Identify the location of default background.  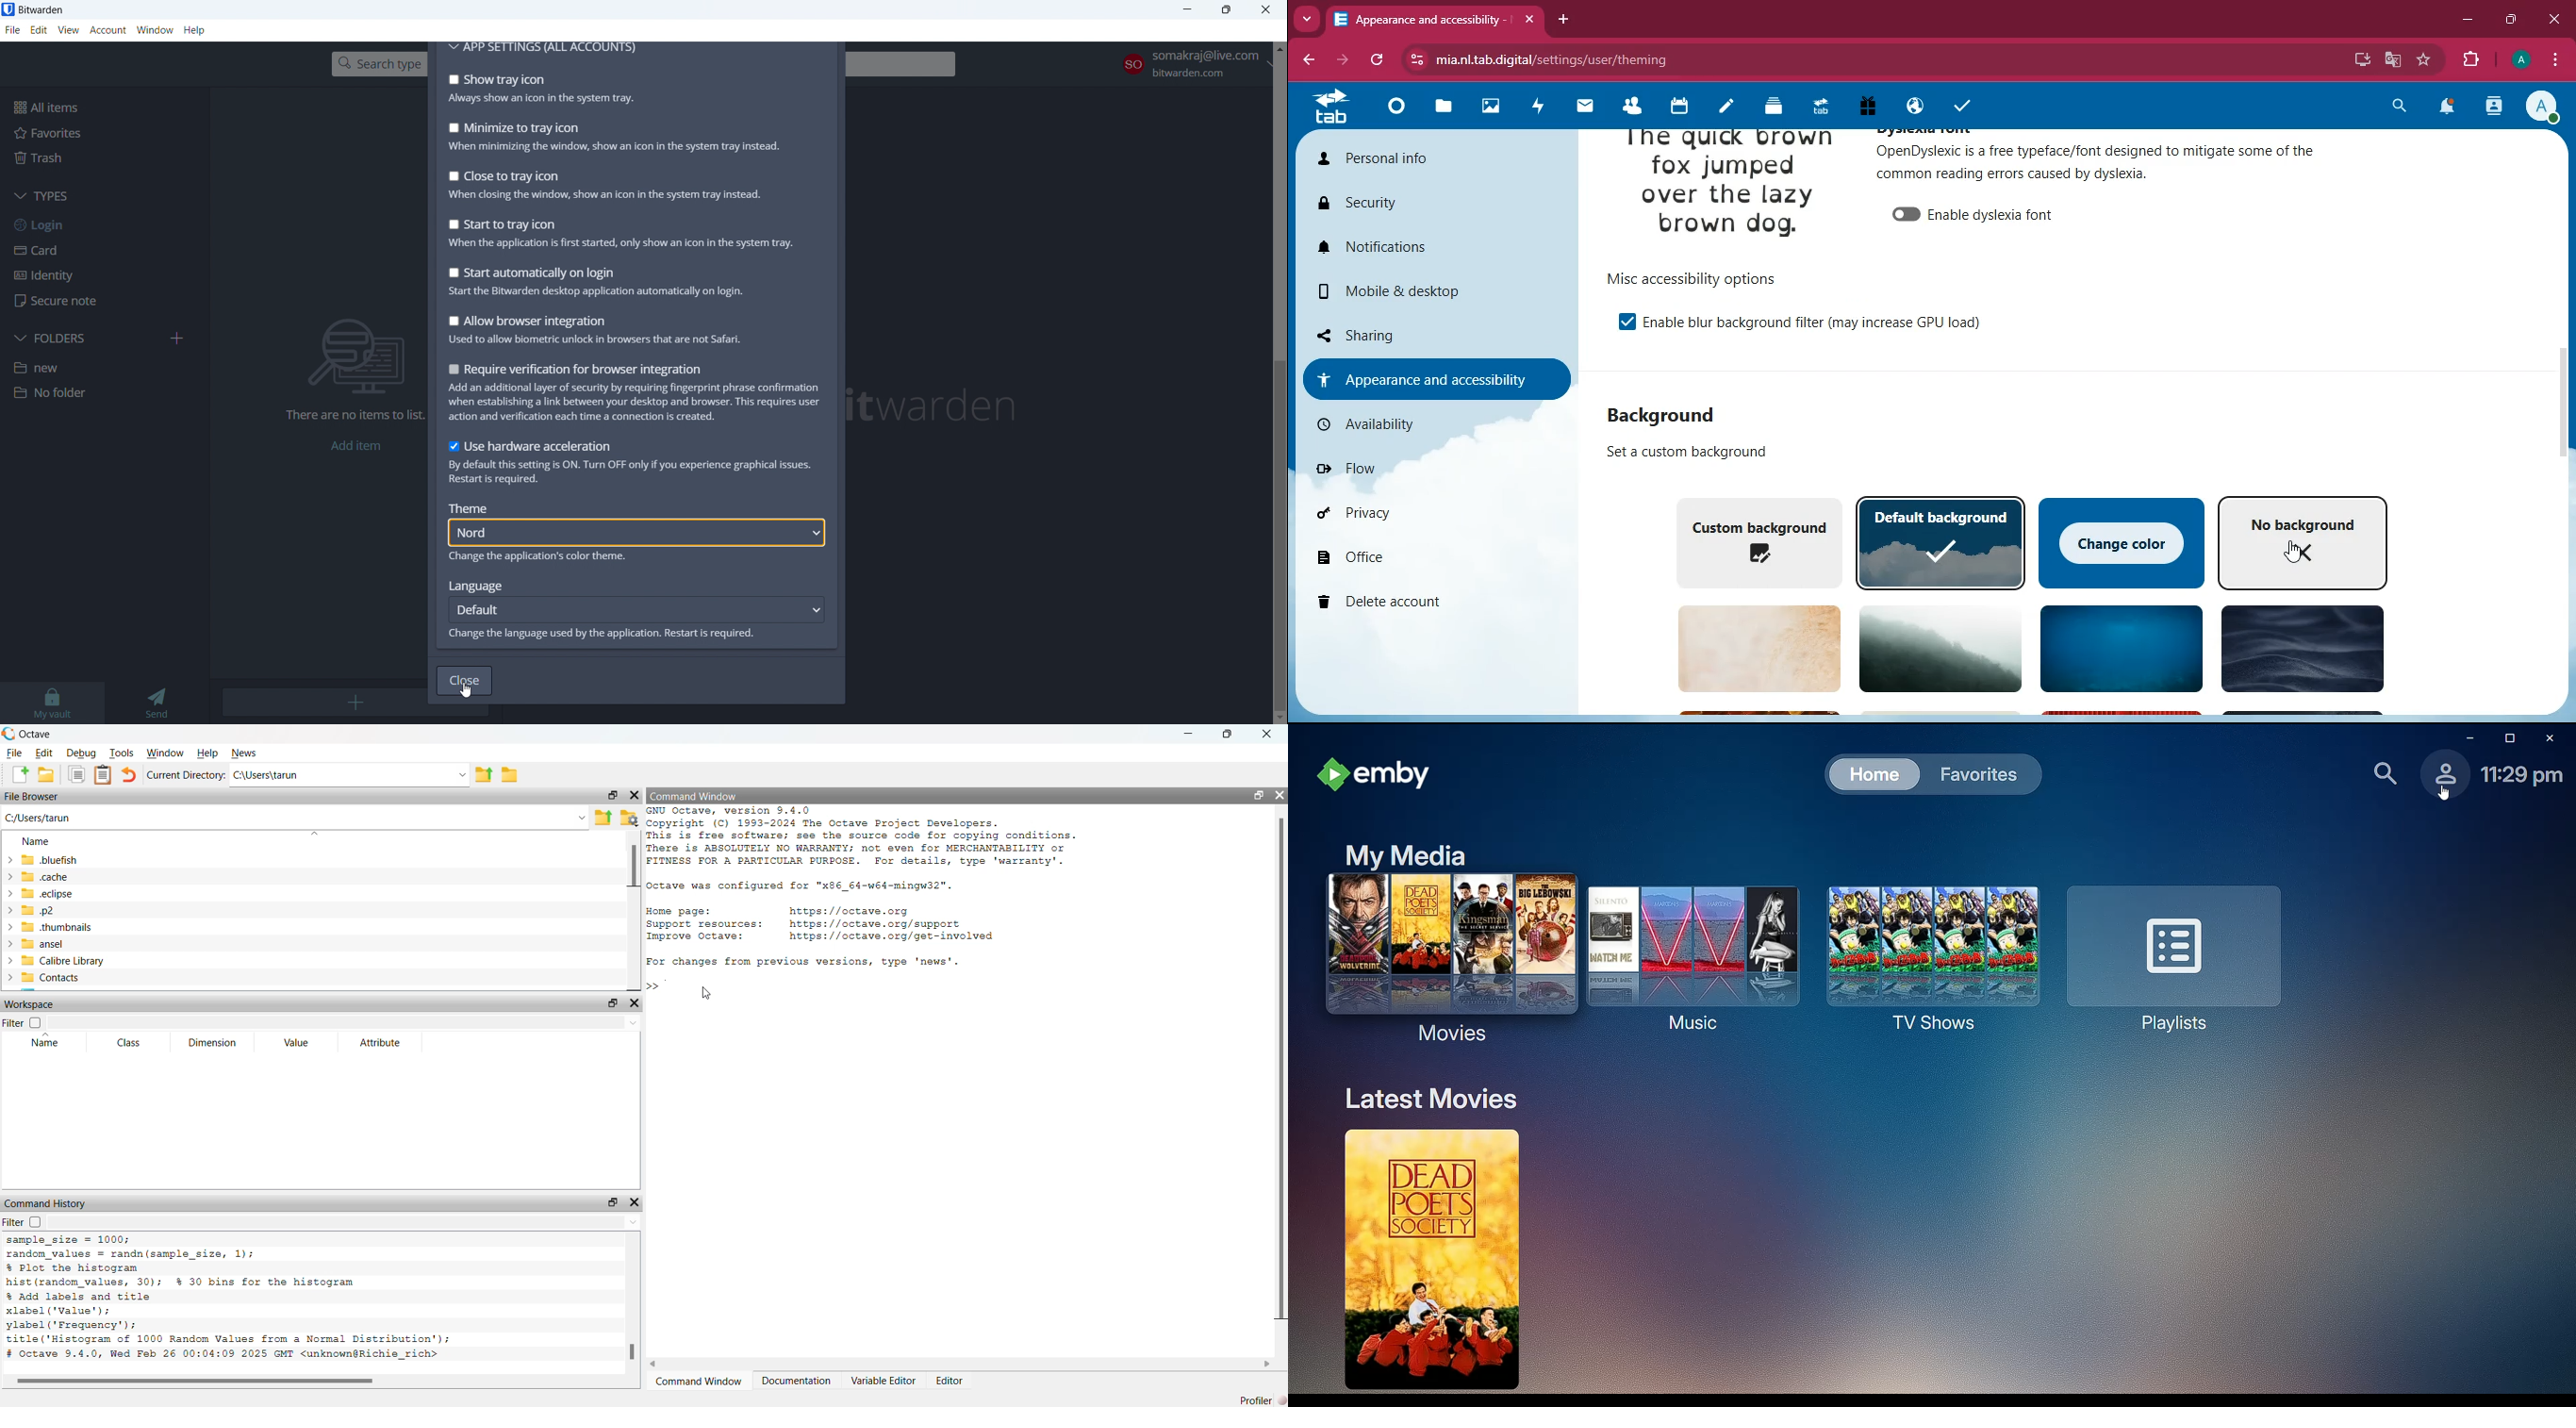
(1940, 542).